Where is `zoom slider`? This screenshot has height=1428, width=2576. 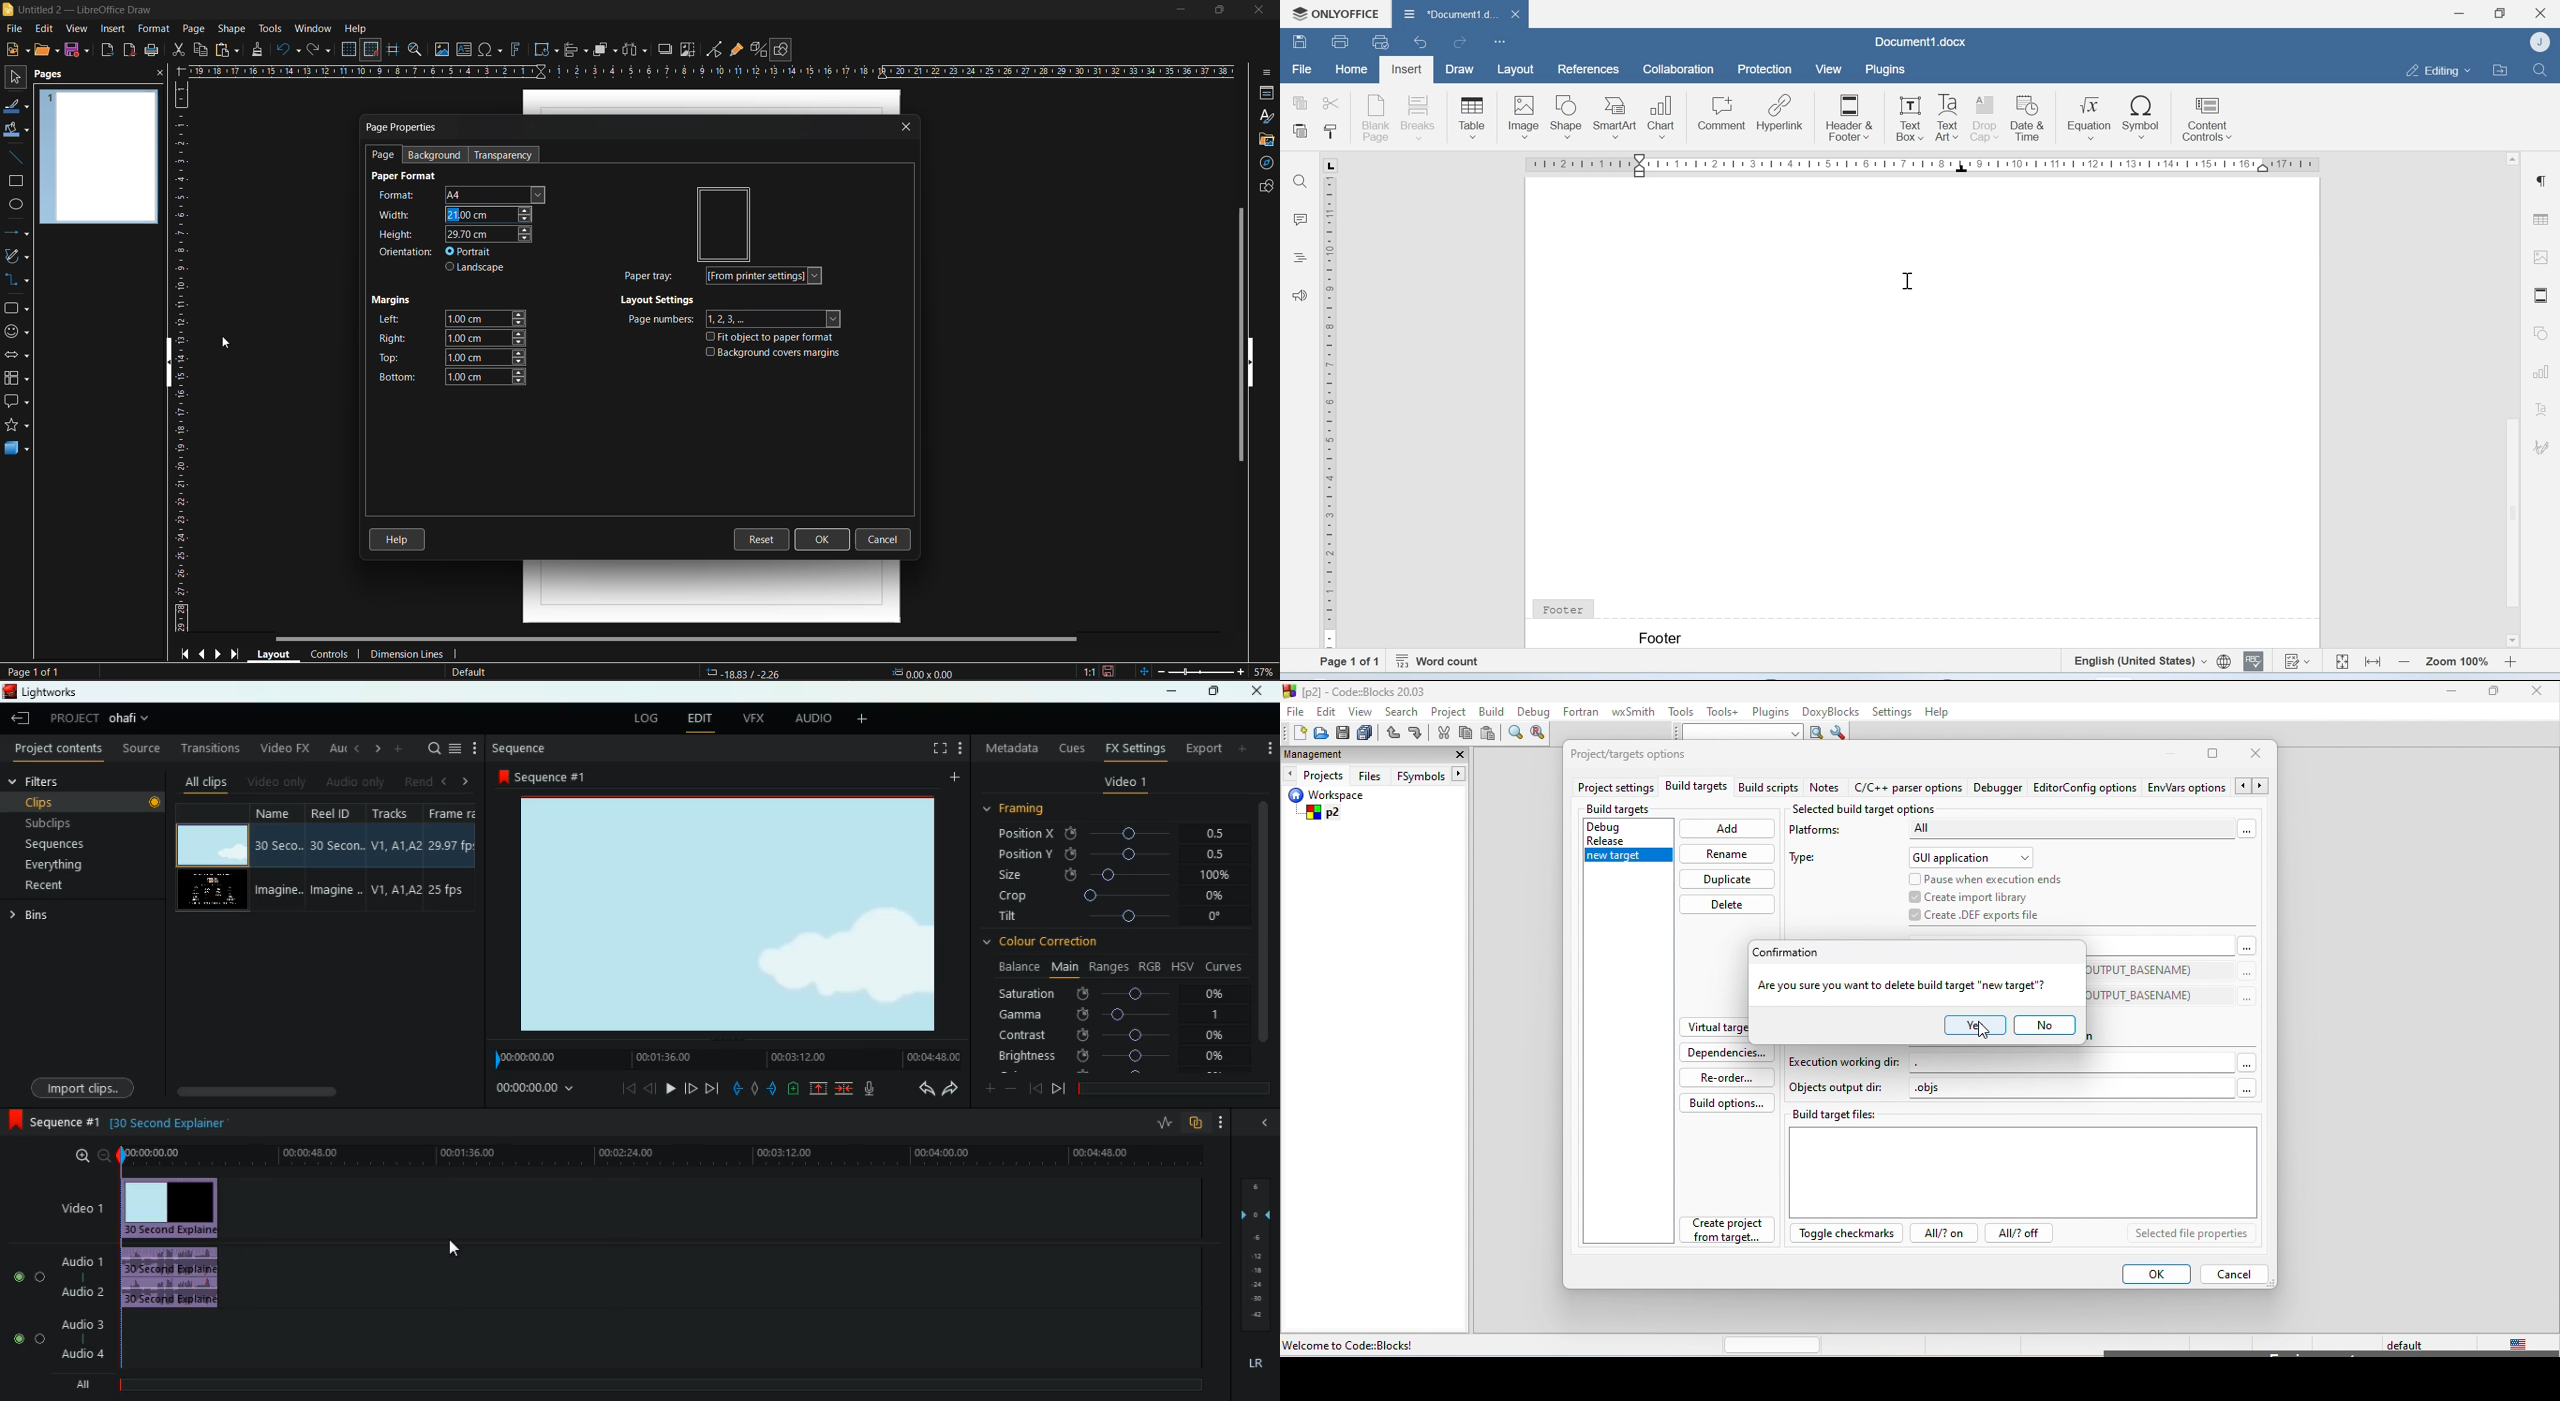 zoom slider is located at coordinates (1195, 673).